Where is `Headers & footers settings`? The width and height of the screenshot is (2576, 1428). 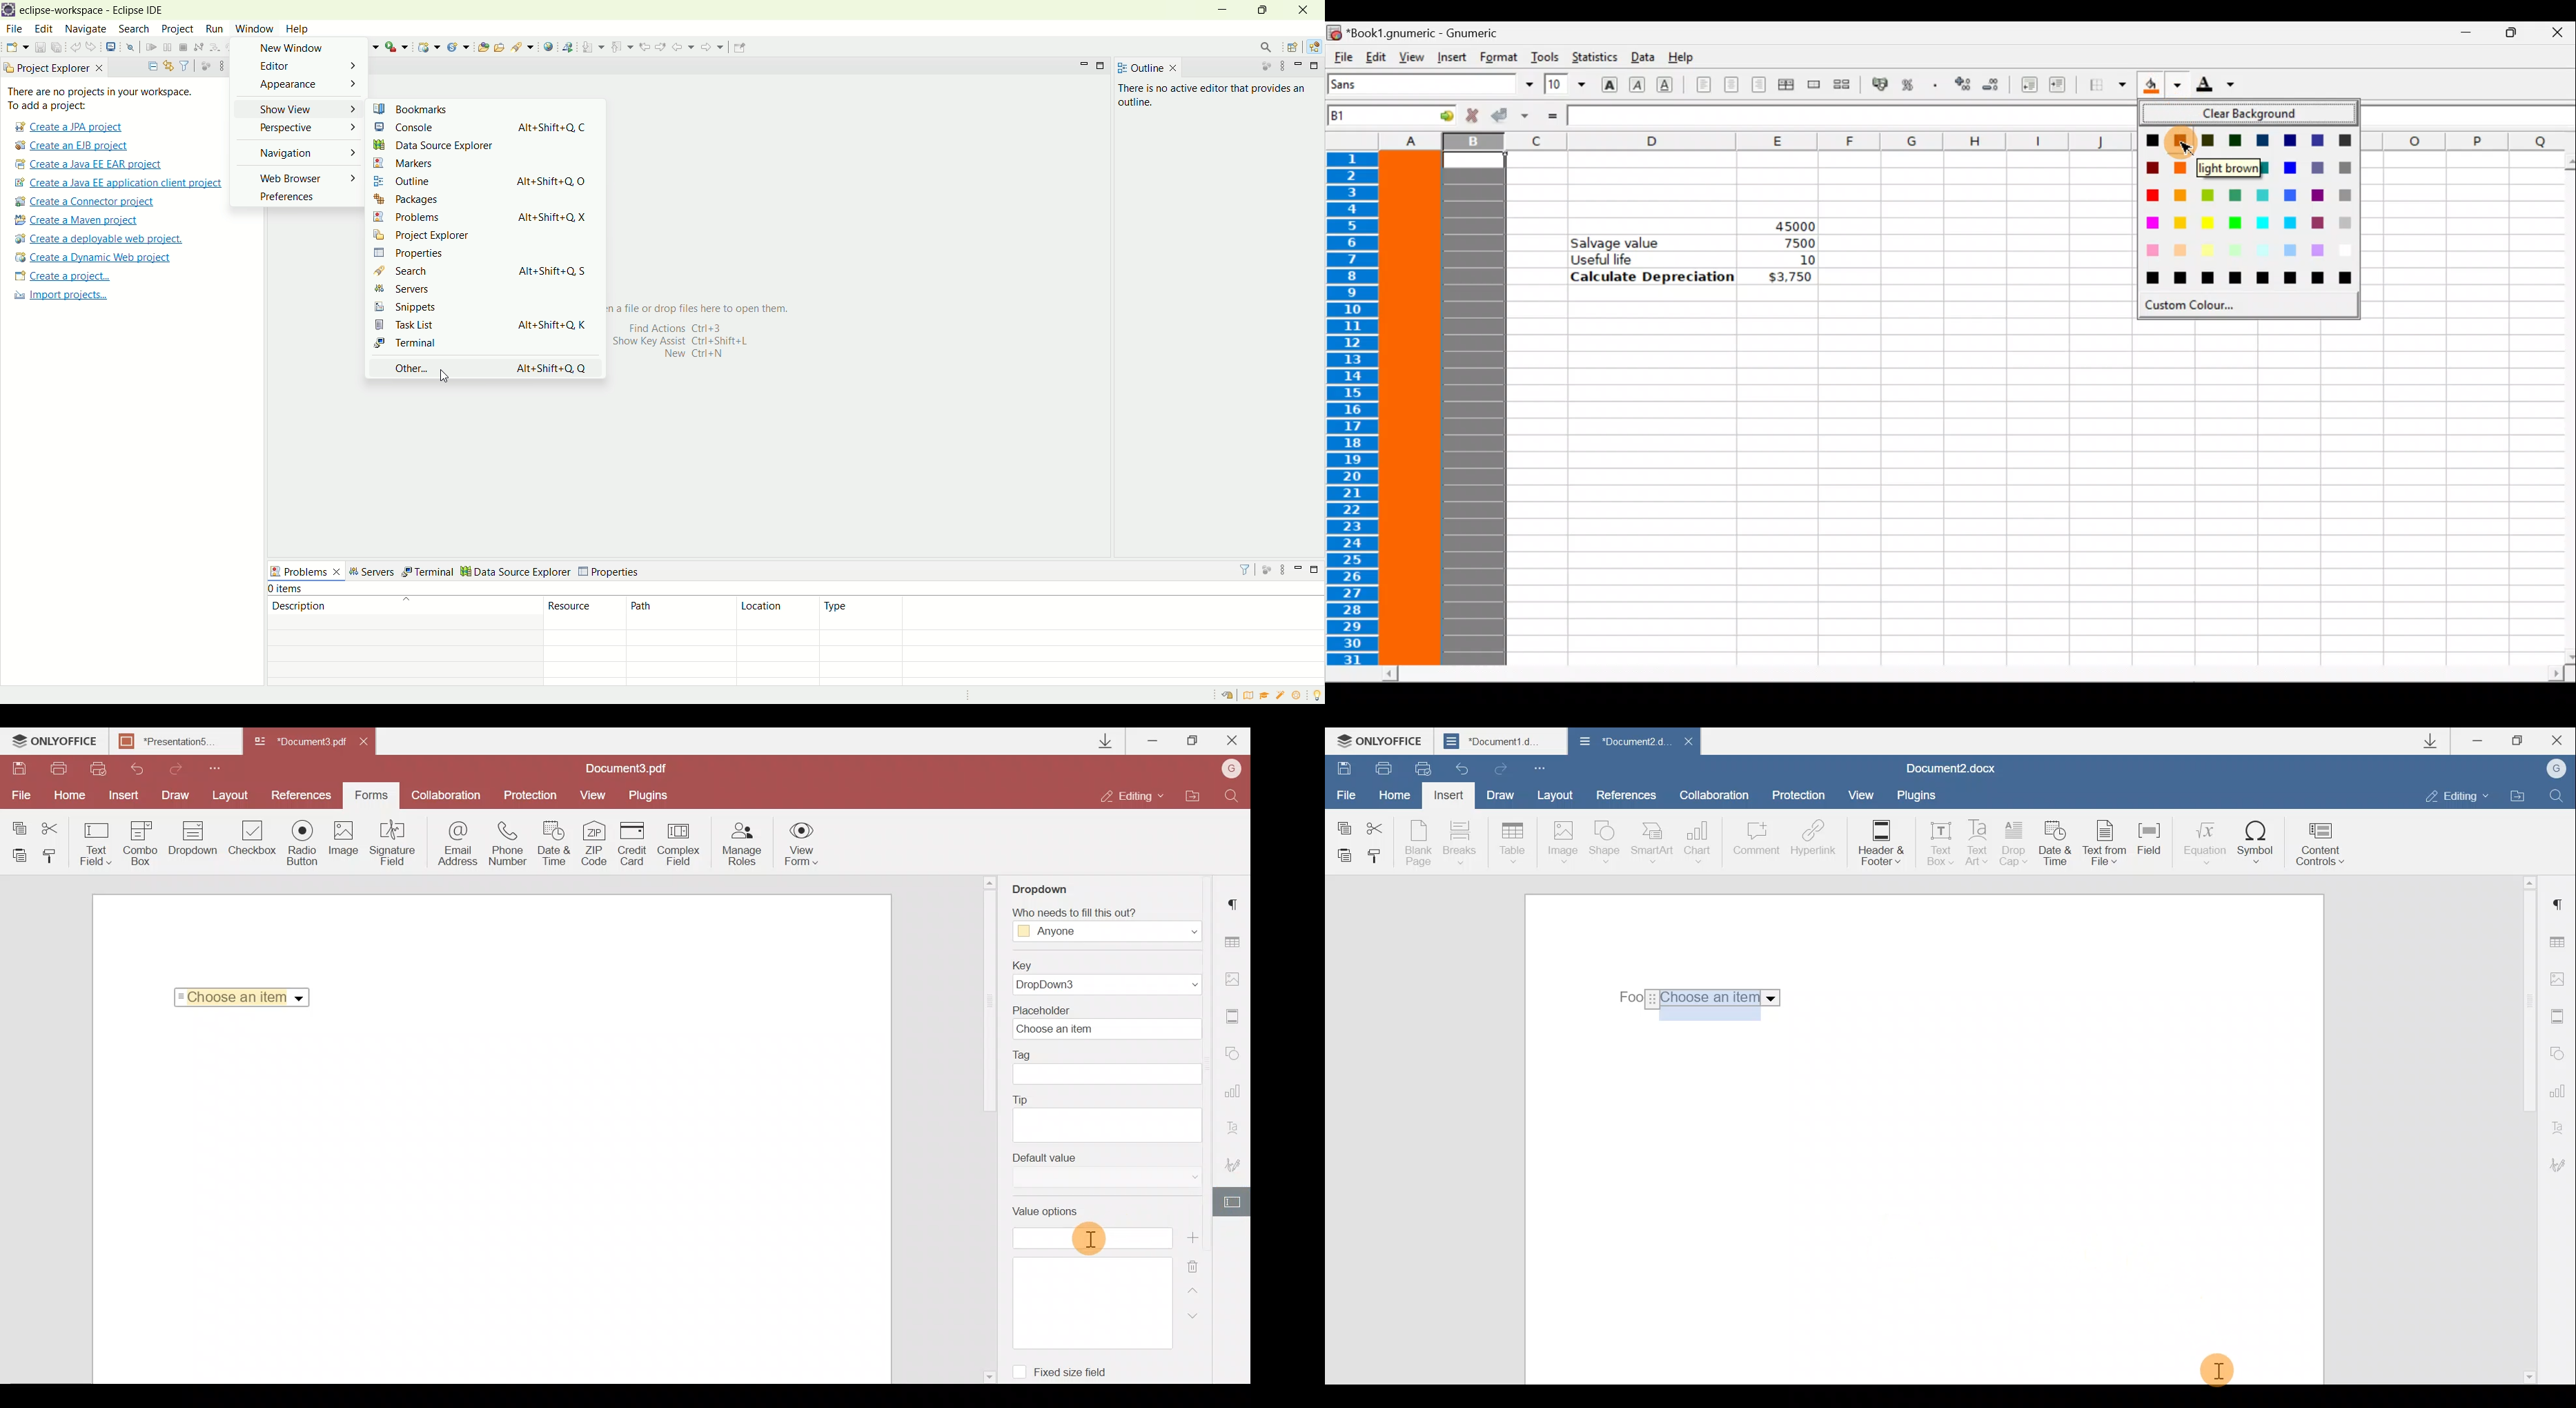 Headers & footers settings is located at coordinates (1236, 1017).